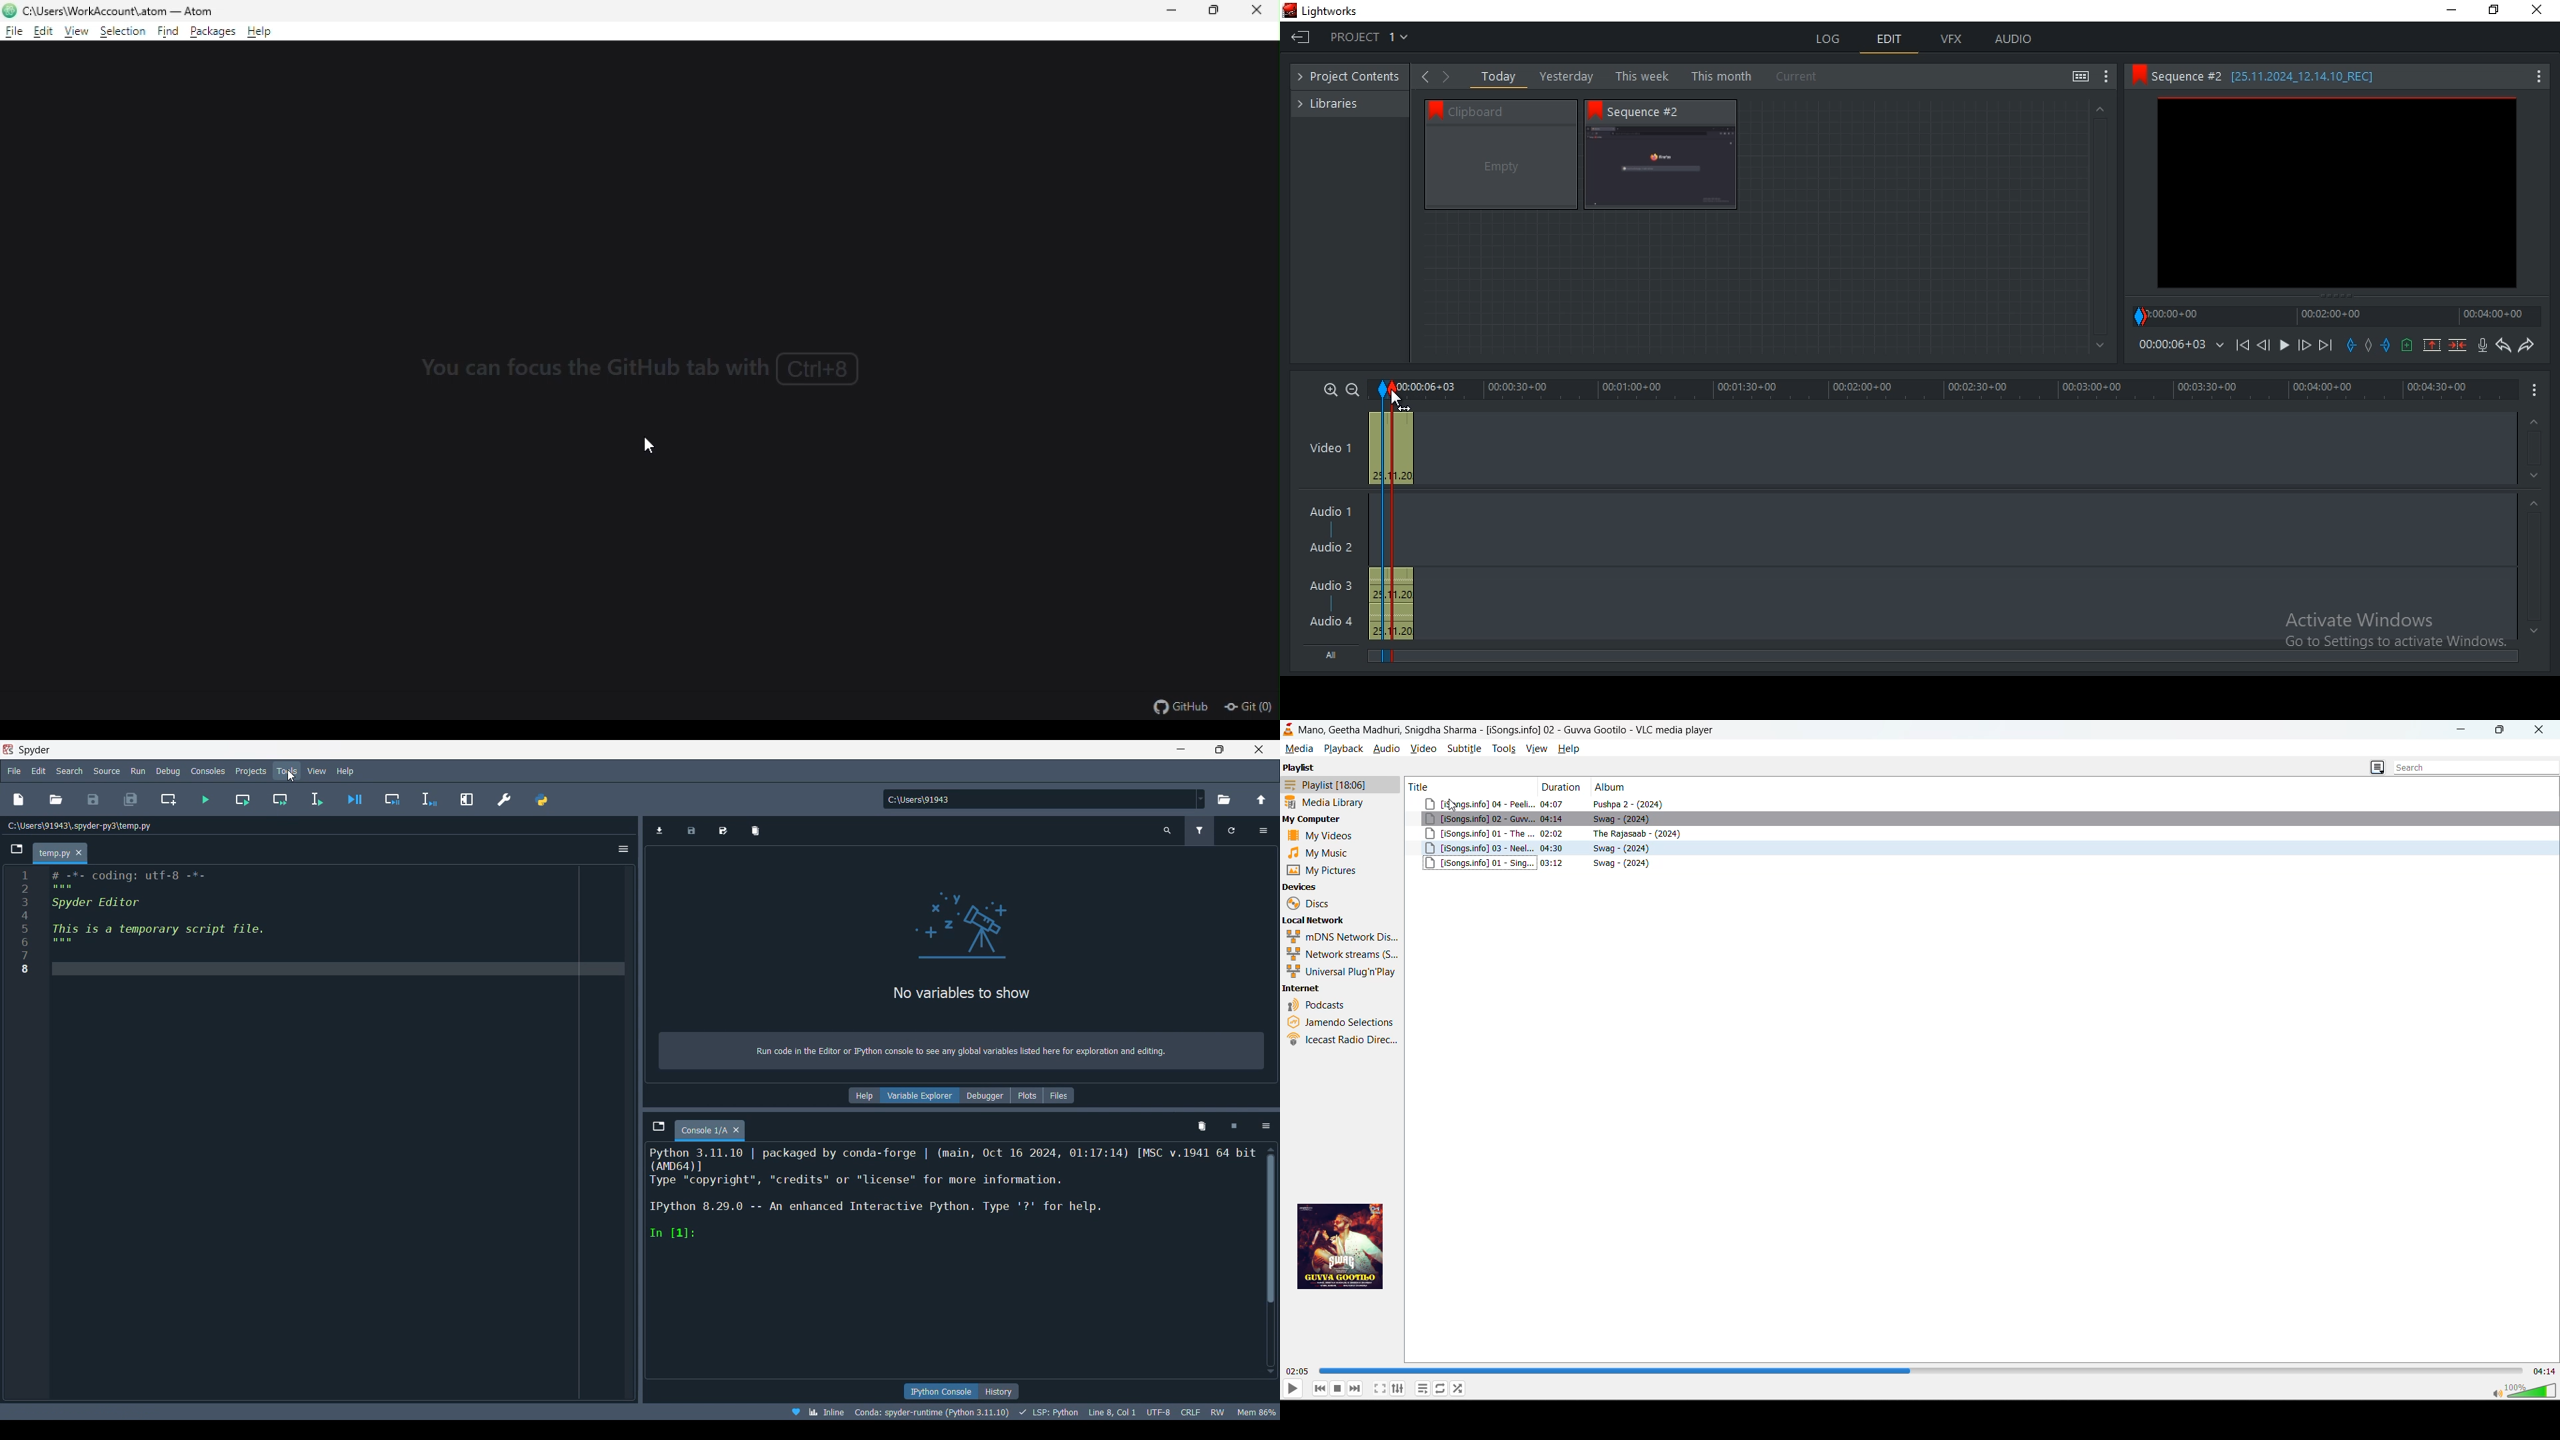 This screenshot has height=1456, width=2576. I want to click on mdns network, so click(1341, 936).